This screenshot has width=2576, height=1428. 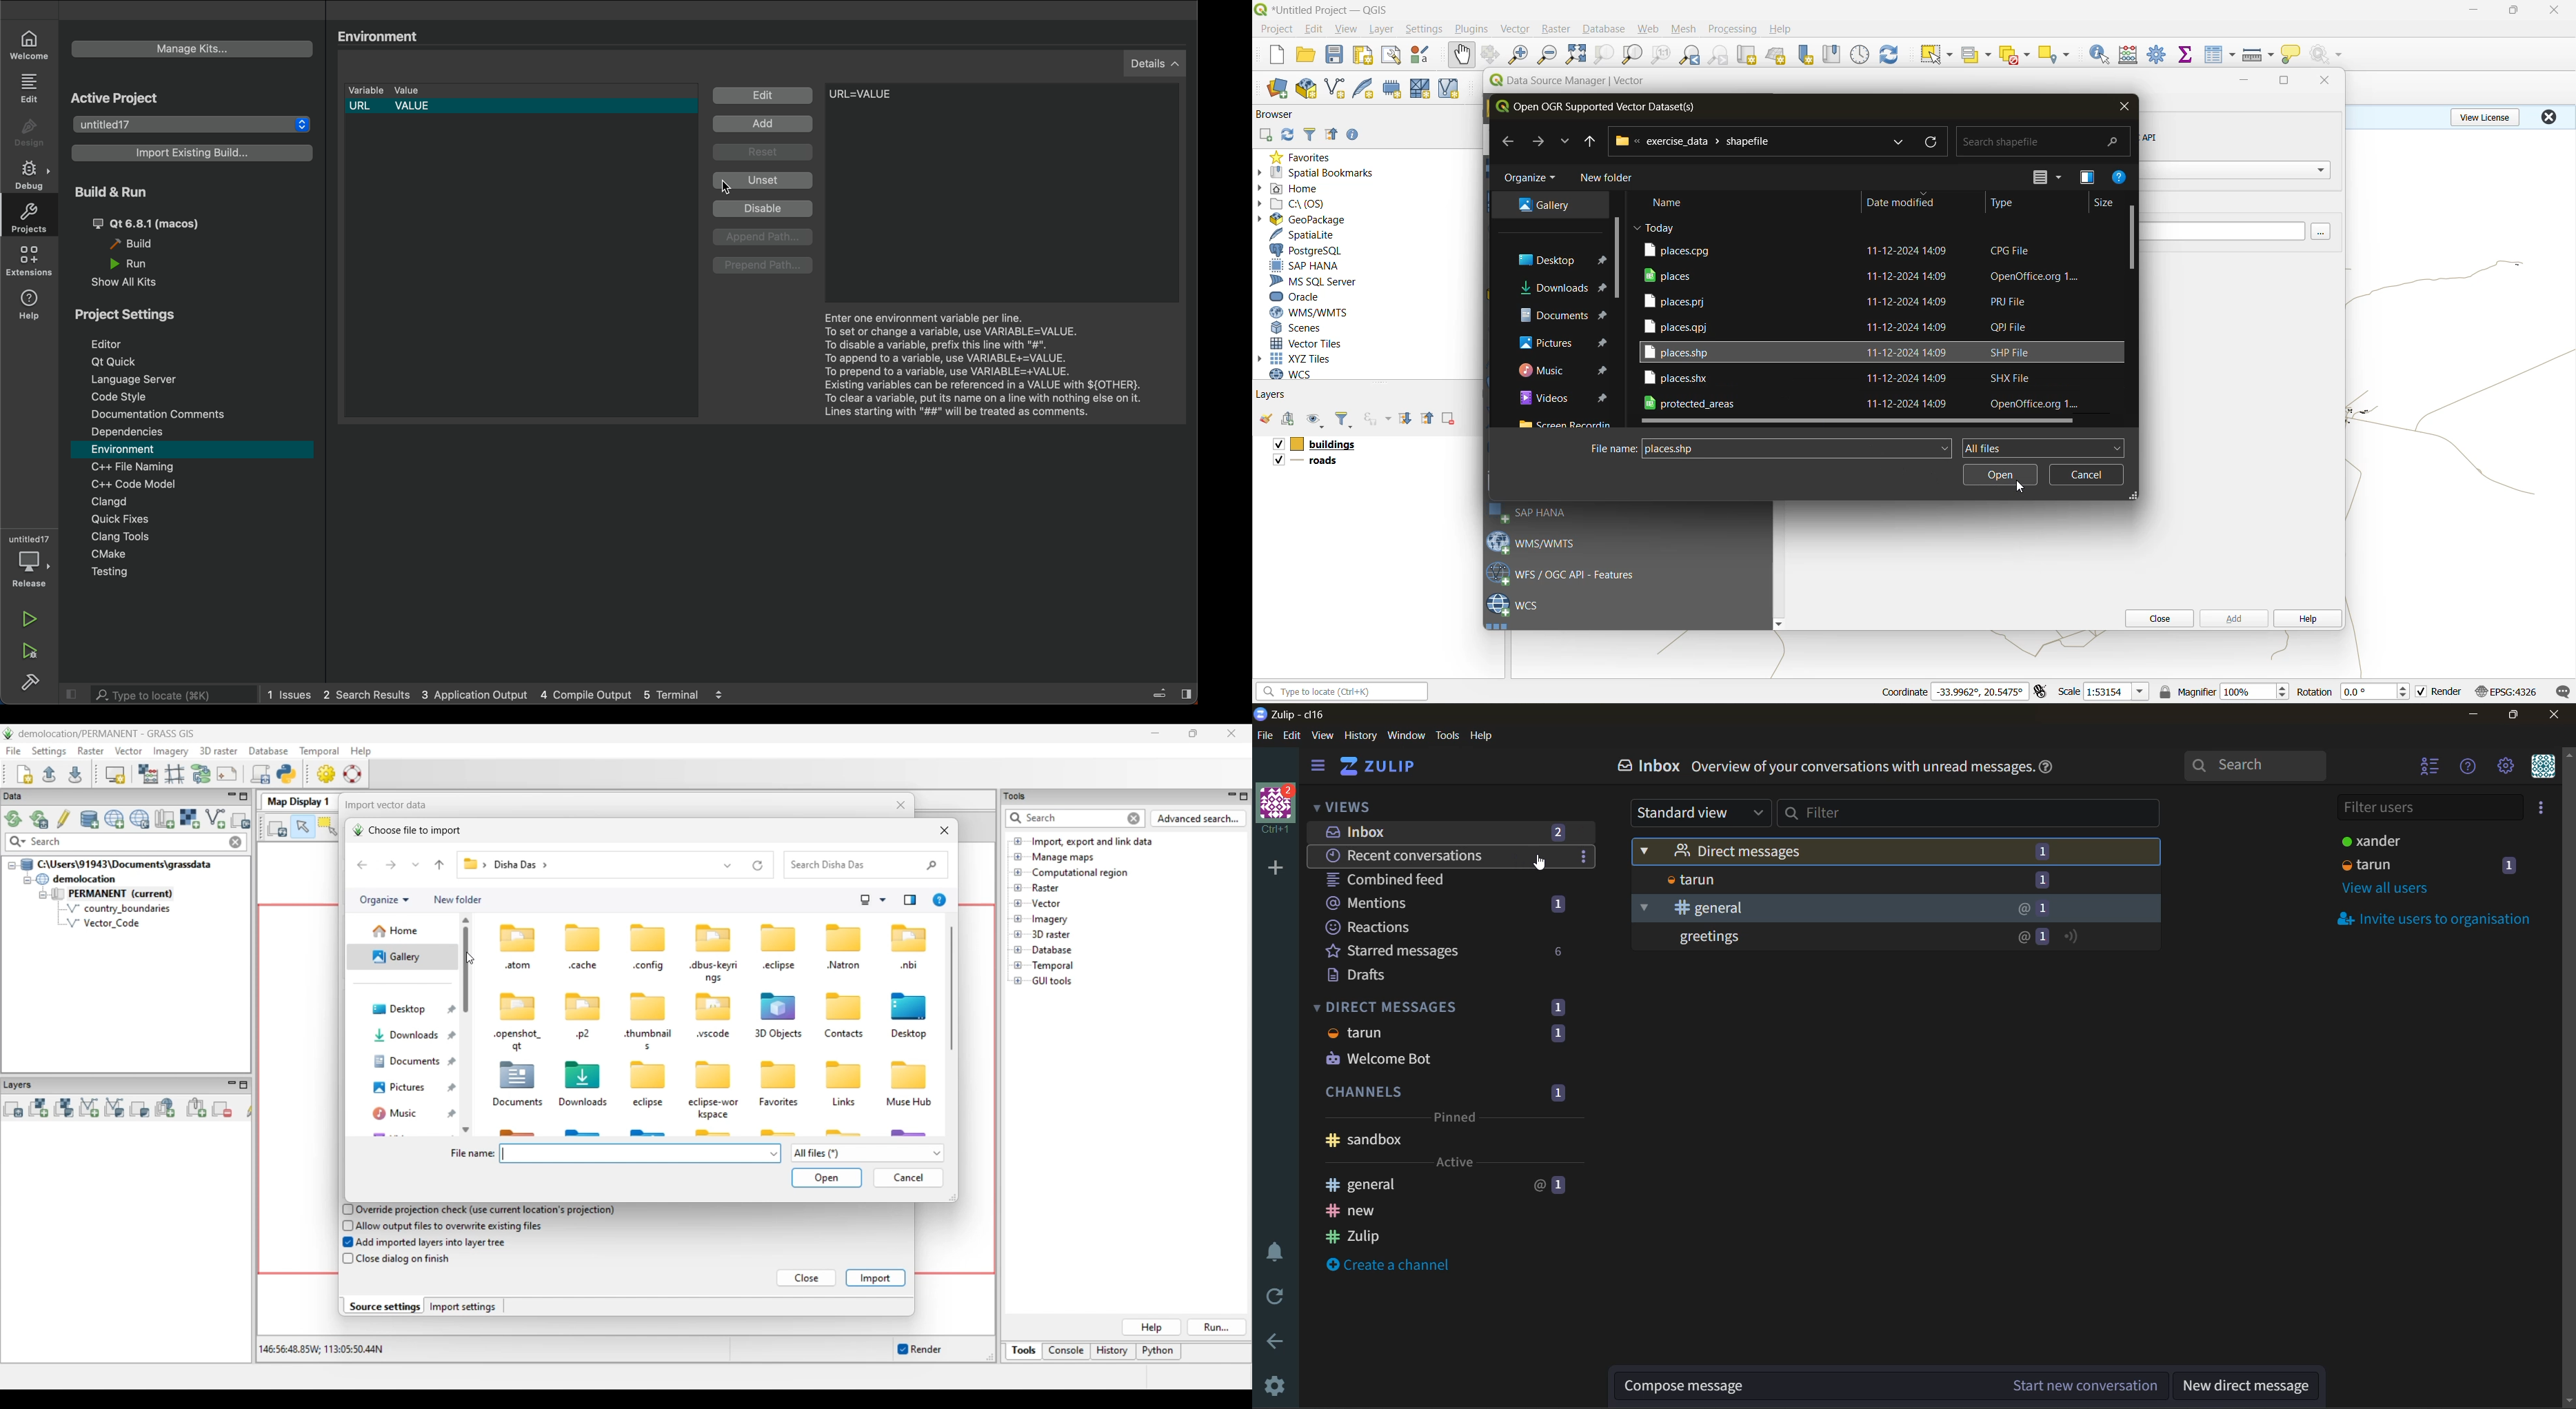 I want to click on combined feed, so click(x=1396, y=879).